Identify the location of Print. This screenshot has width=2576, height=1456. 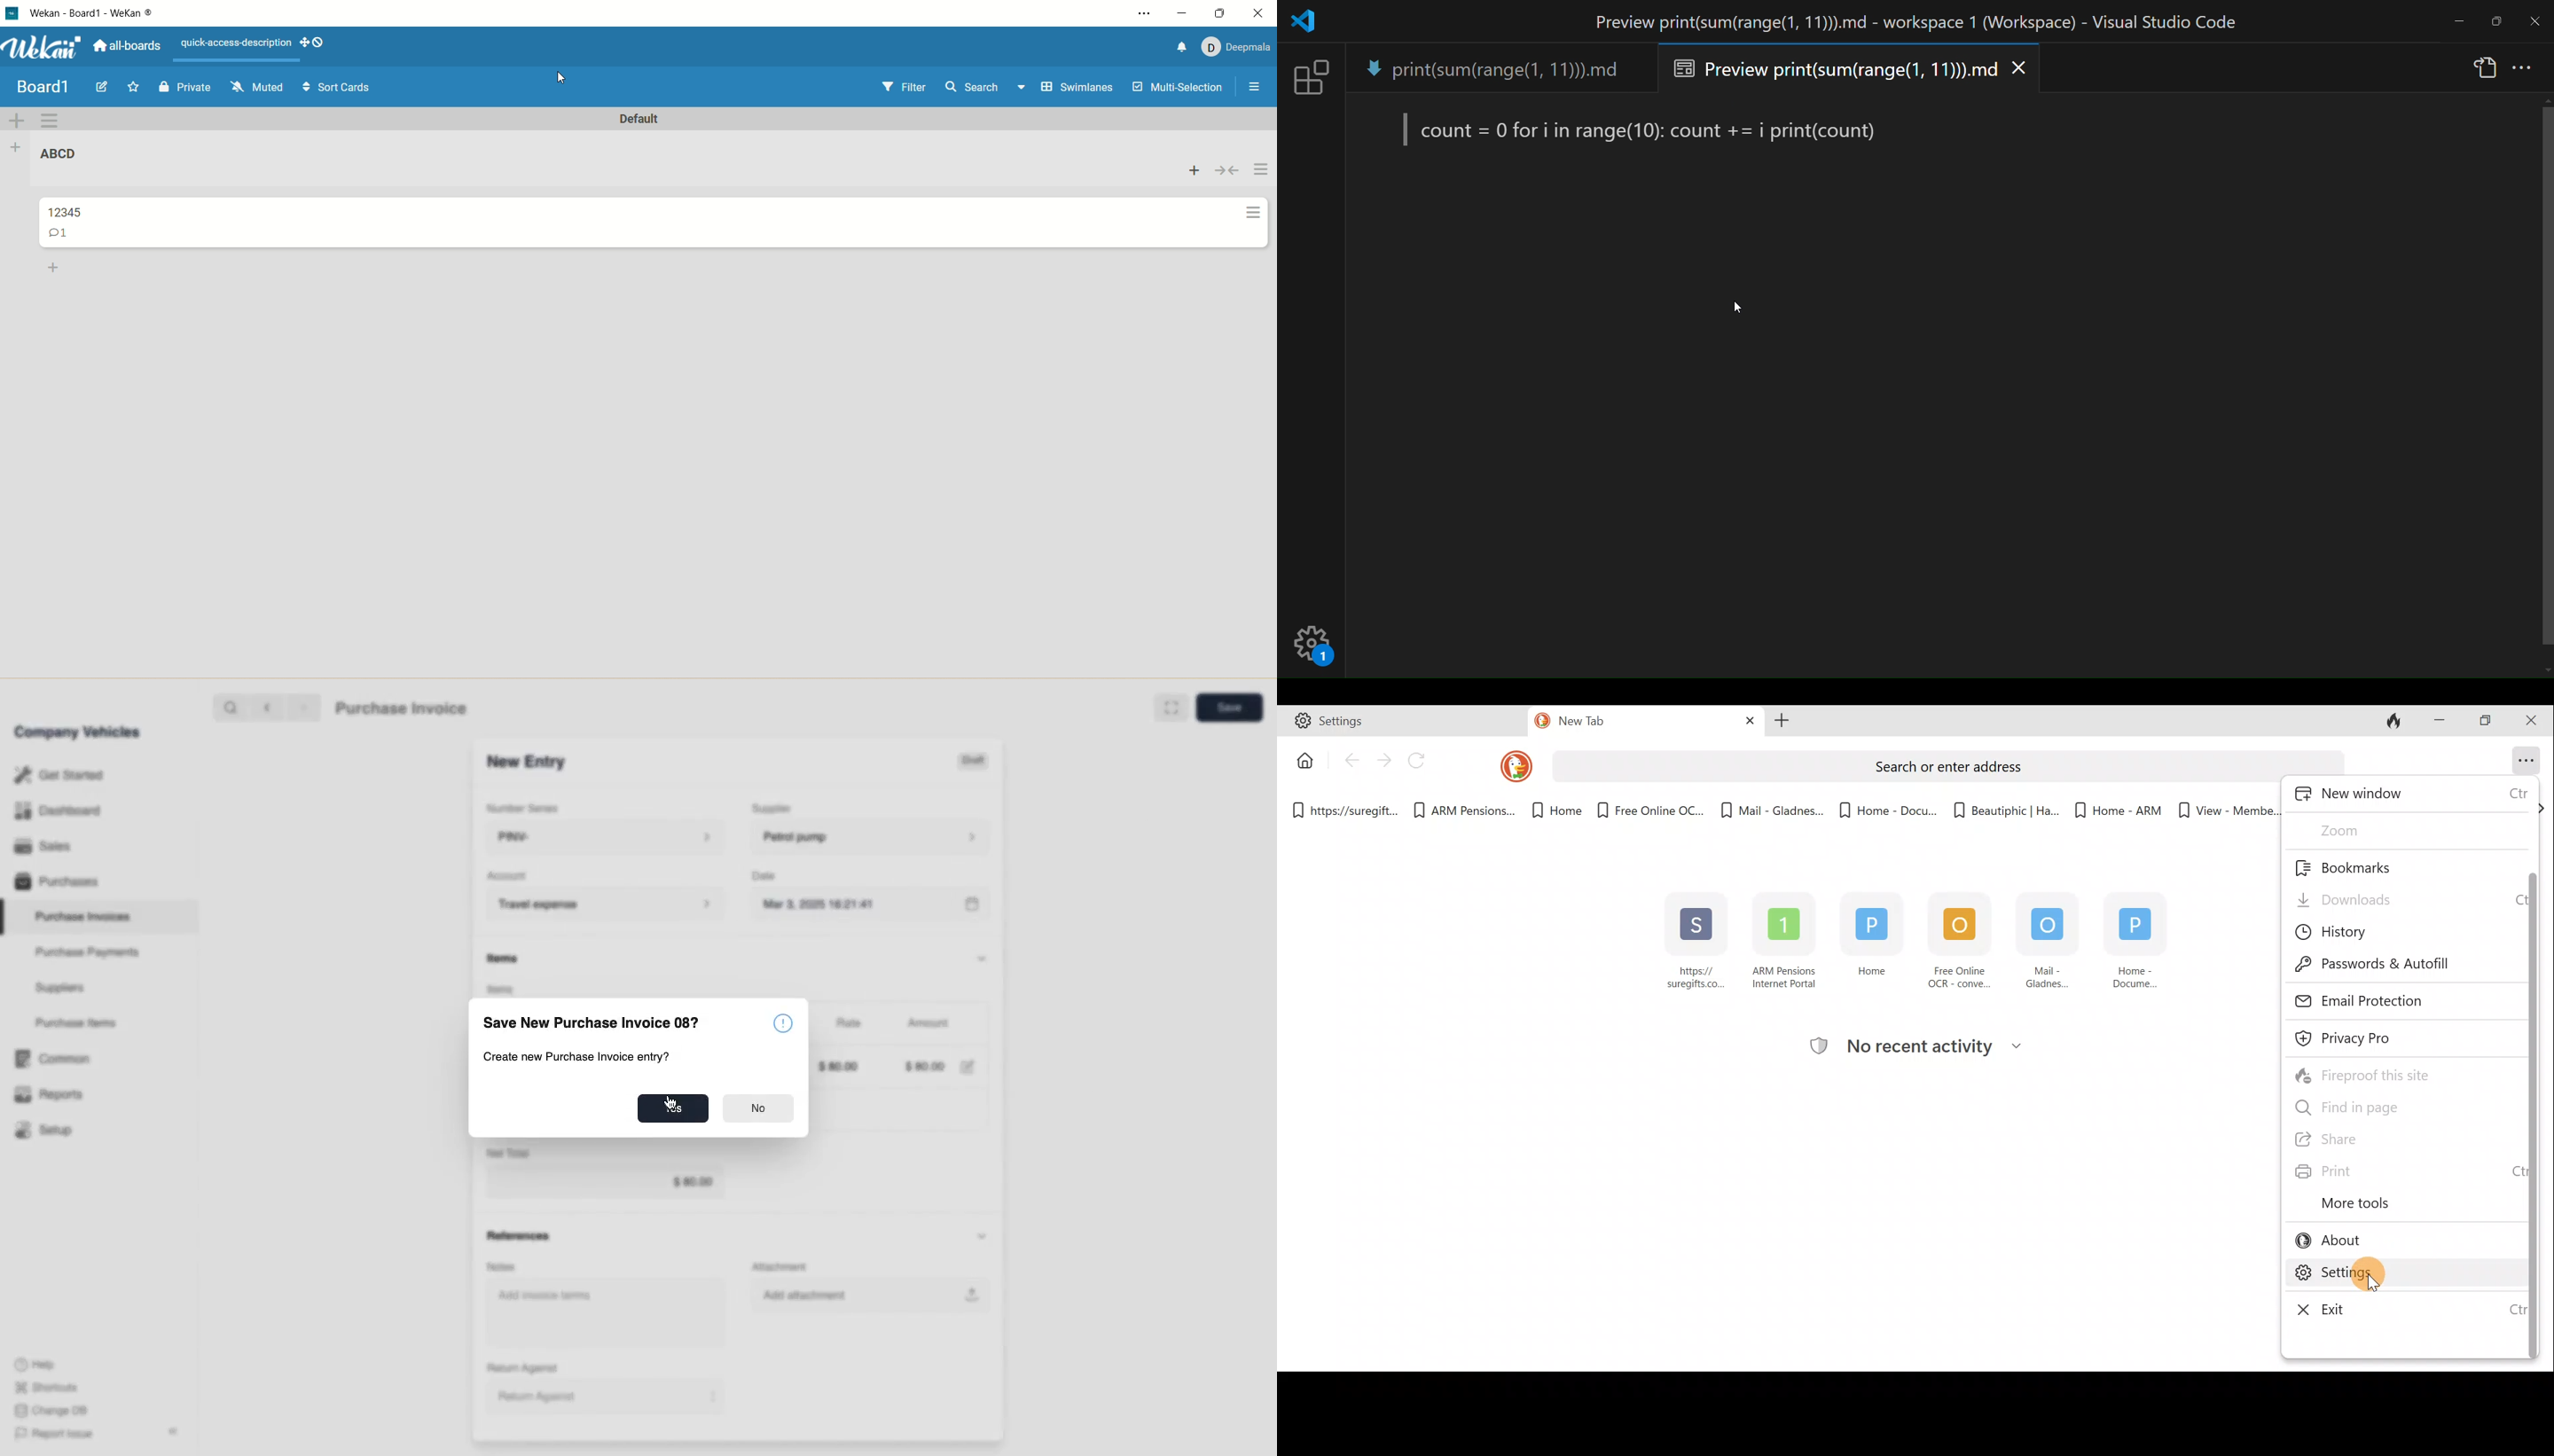
(2347, 1170).